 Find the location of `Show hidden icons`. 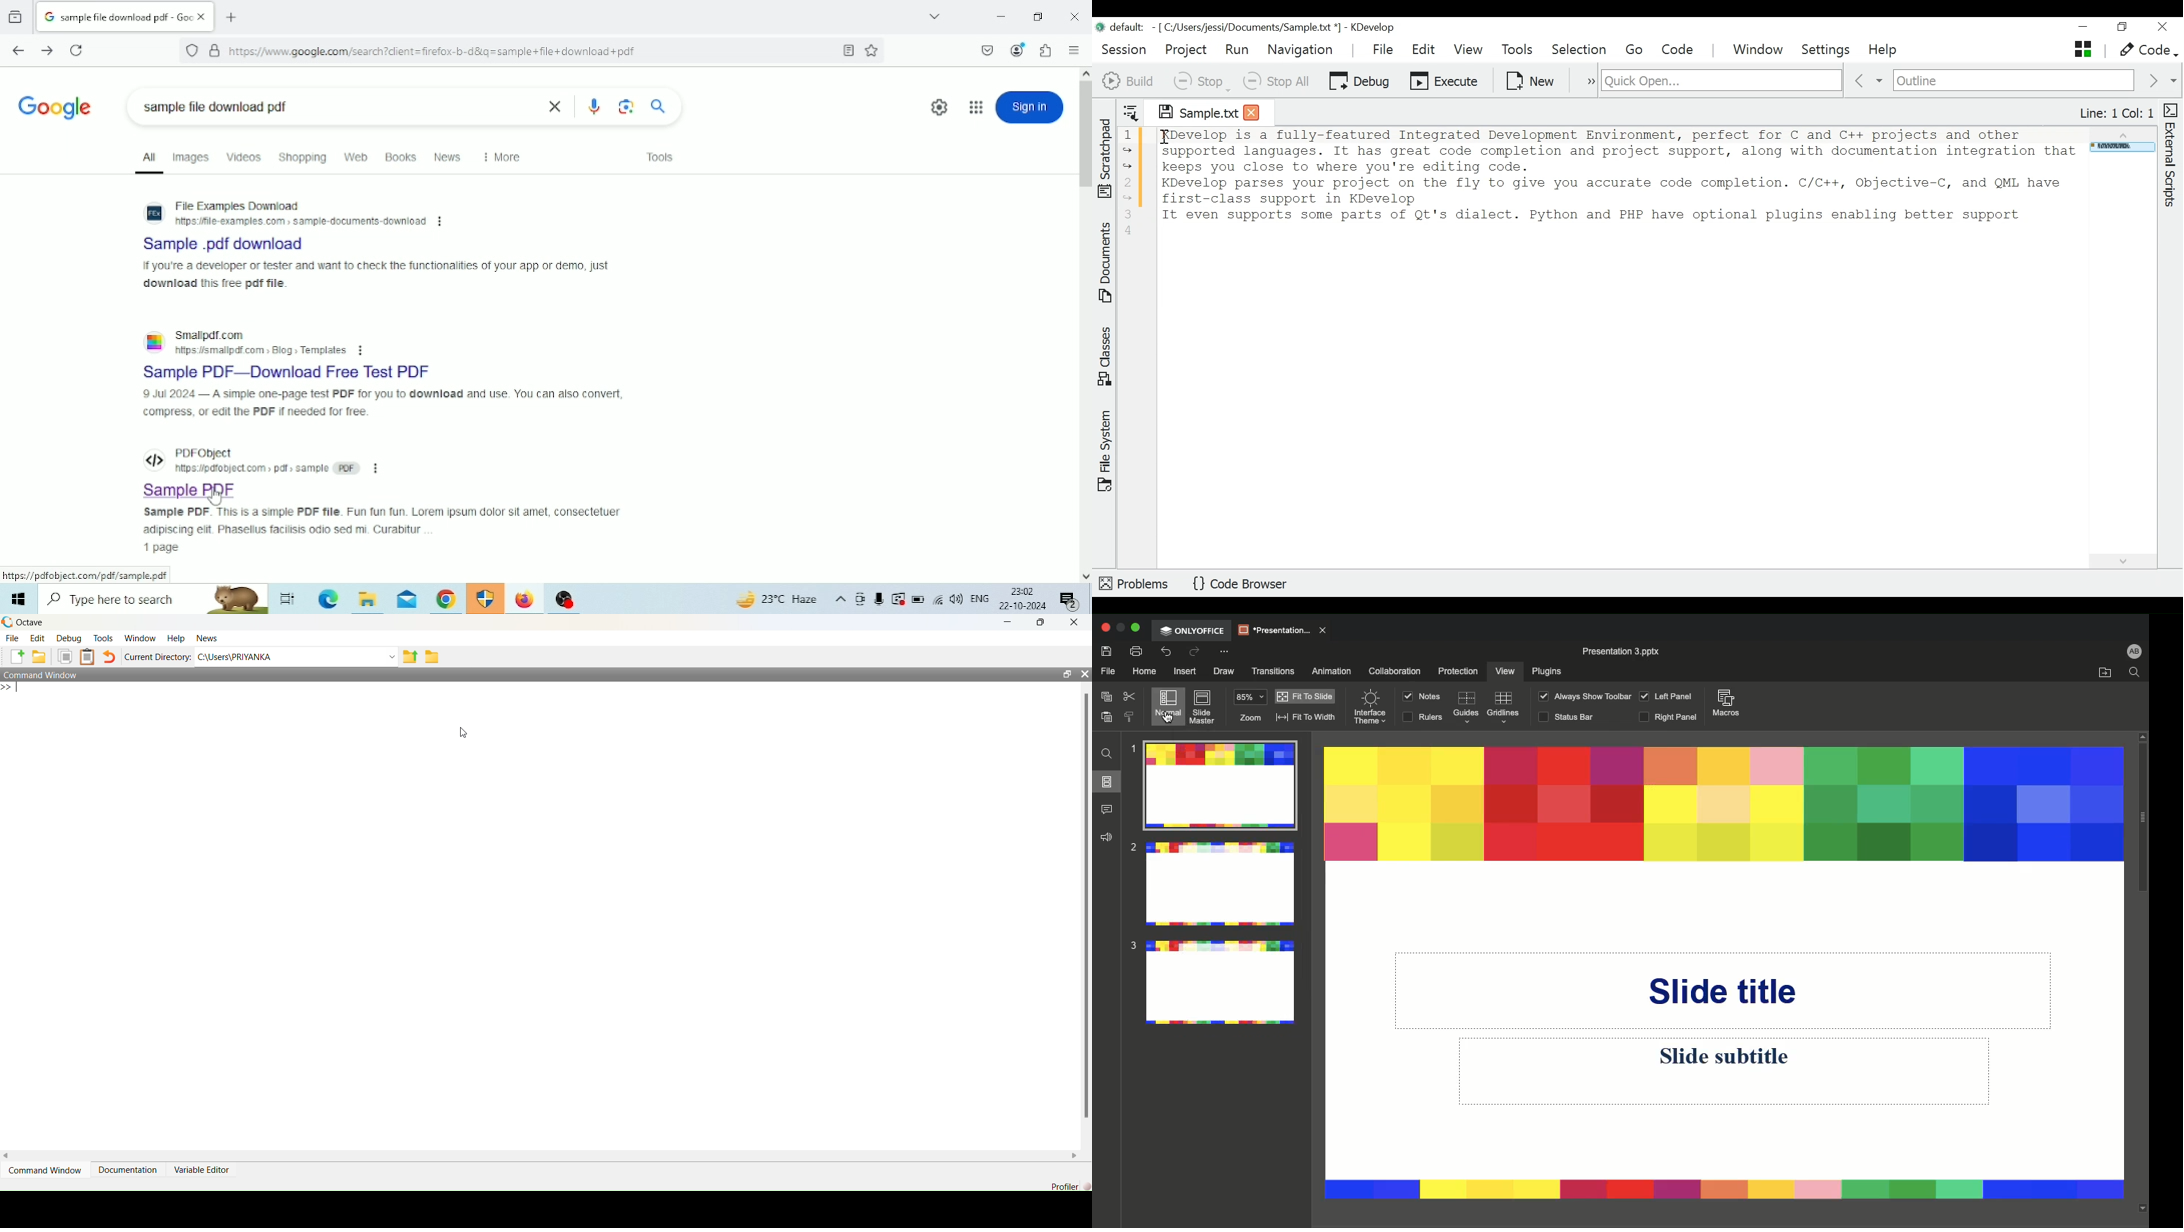

Show hidden icons is located at coordinates (841, 599).